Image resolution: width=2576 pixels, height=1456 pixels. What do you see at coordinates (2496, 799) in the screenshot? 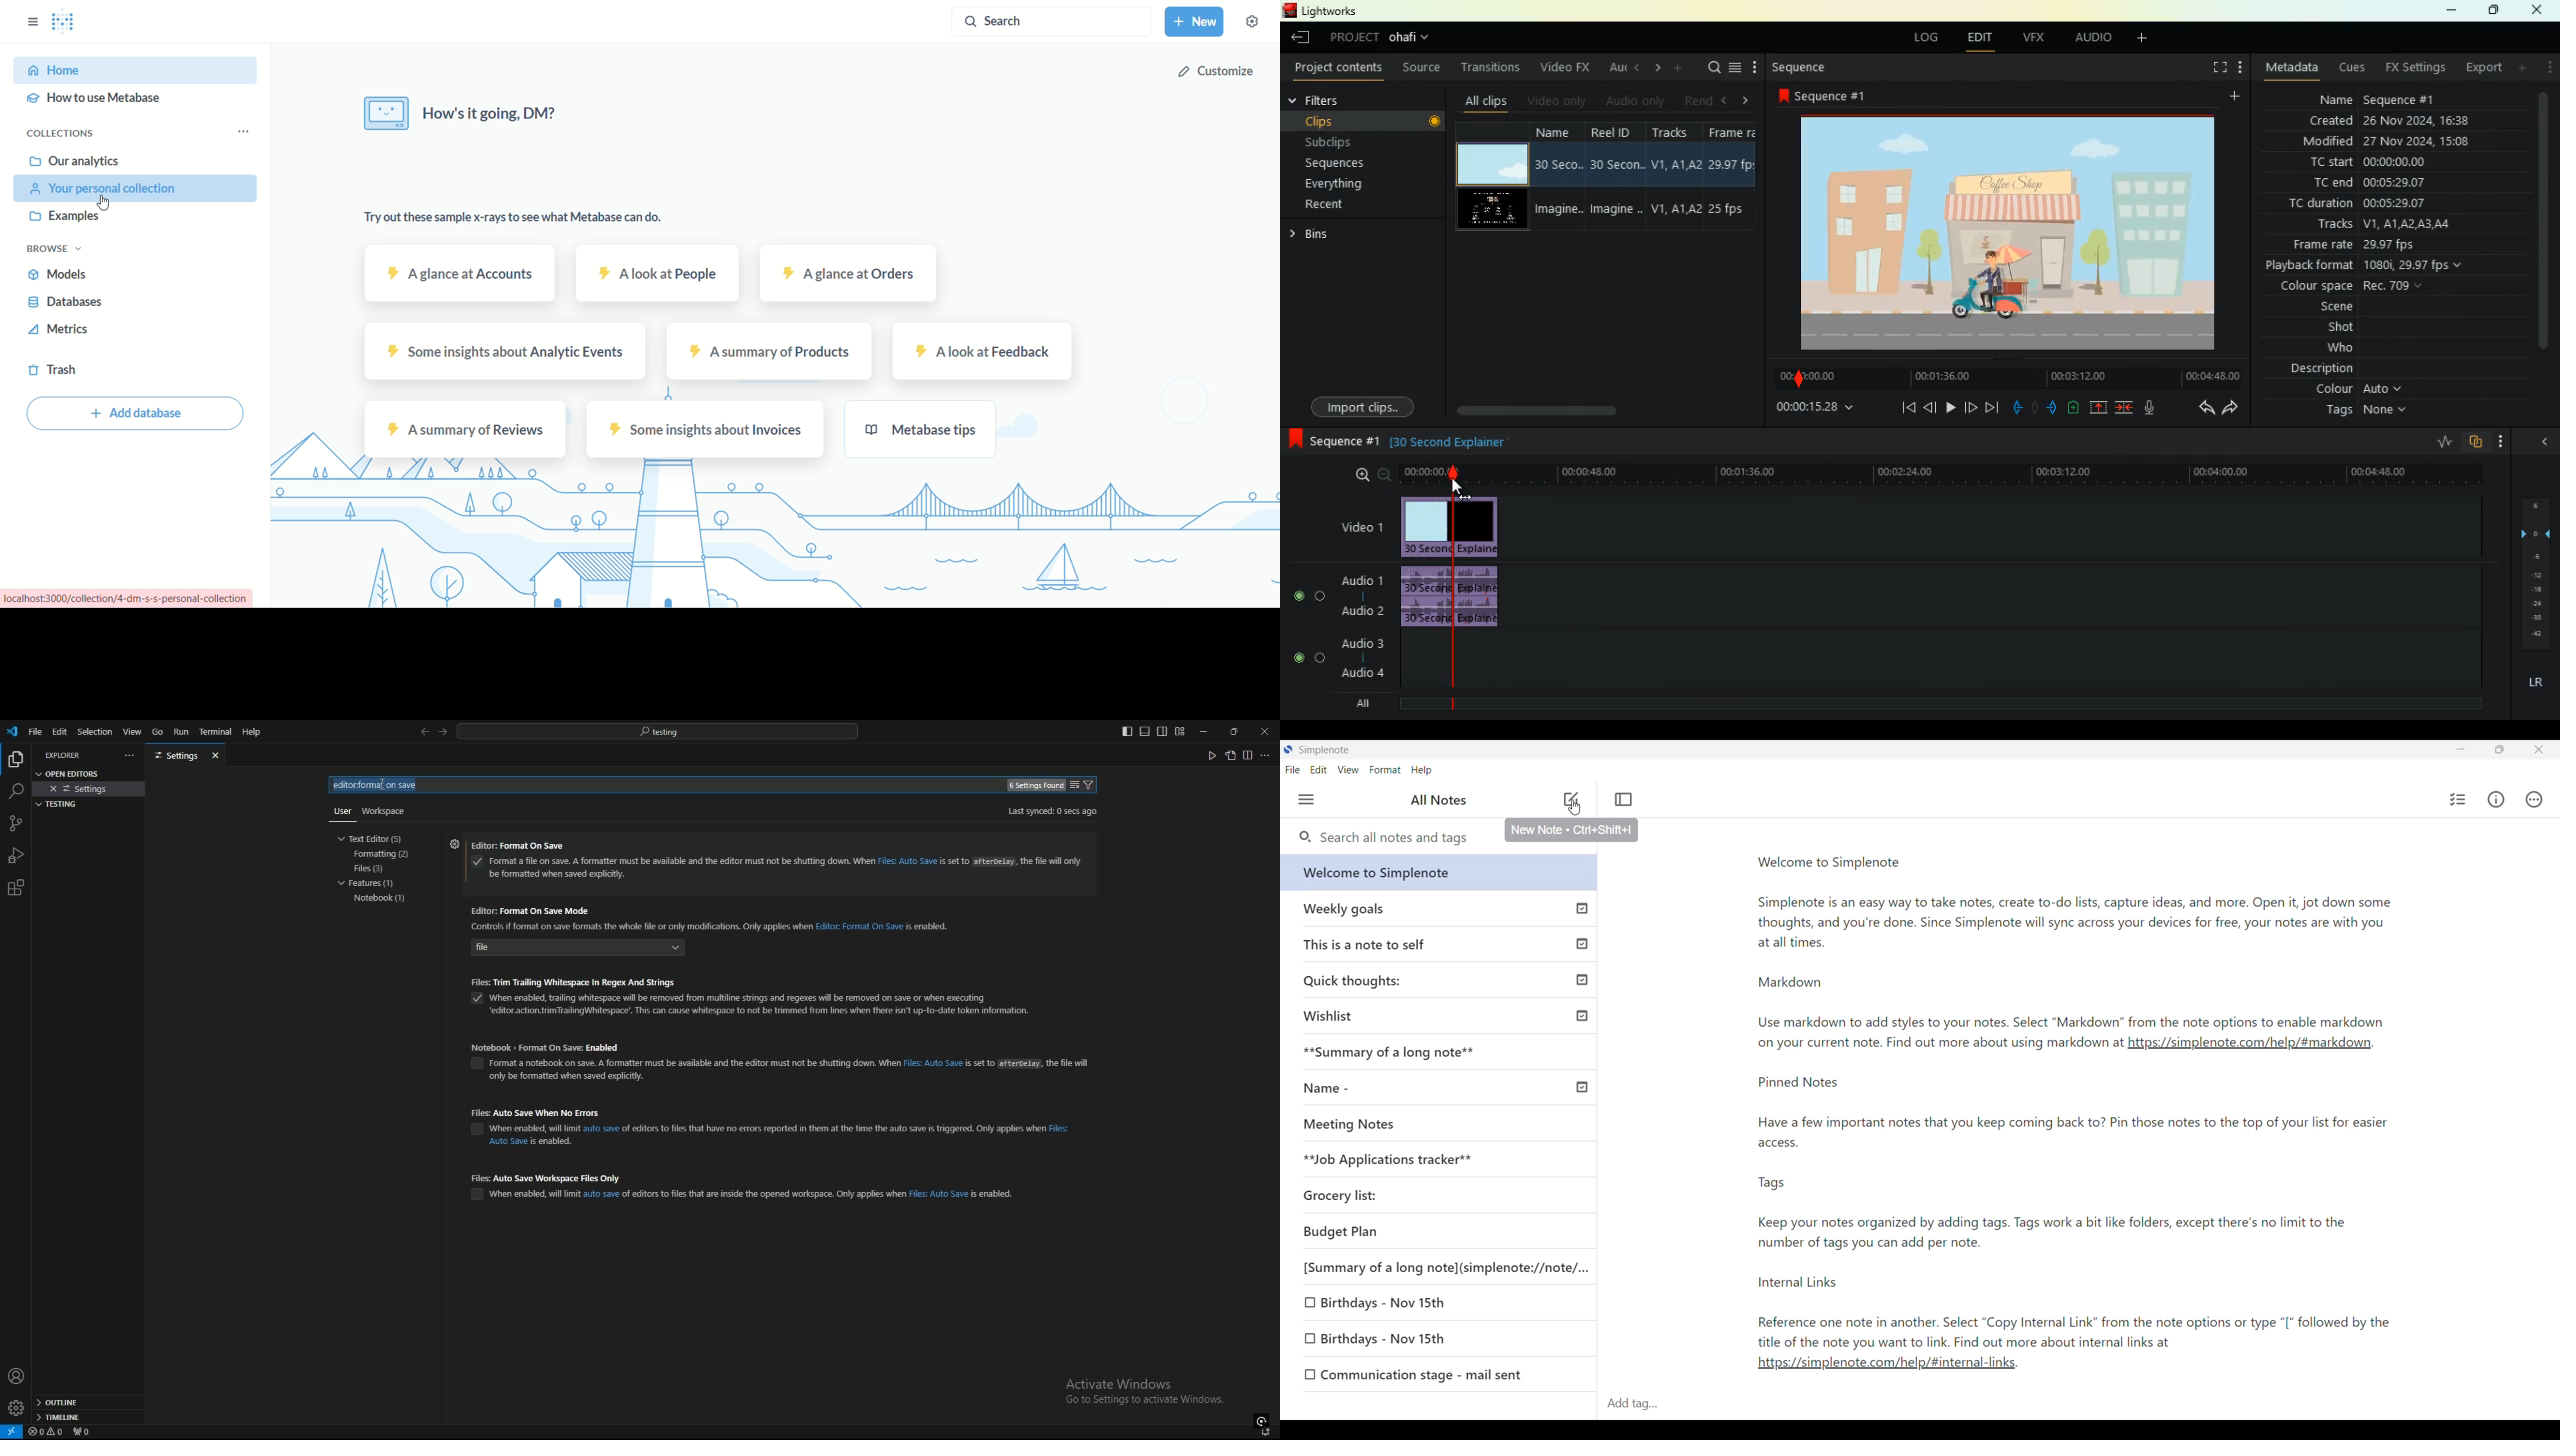
I see `Info` at bounding box center [2496, 799].